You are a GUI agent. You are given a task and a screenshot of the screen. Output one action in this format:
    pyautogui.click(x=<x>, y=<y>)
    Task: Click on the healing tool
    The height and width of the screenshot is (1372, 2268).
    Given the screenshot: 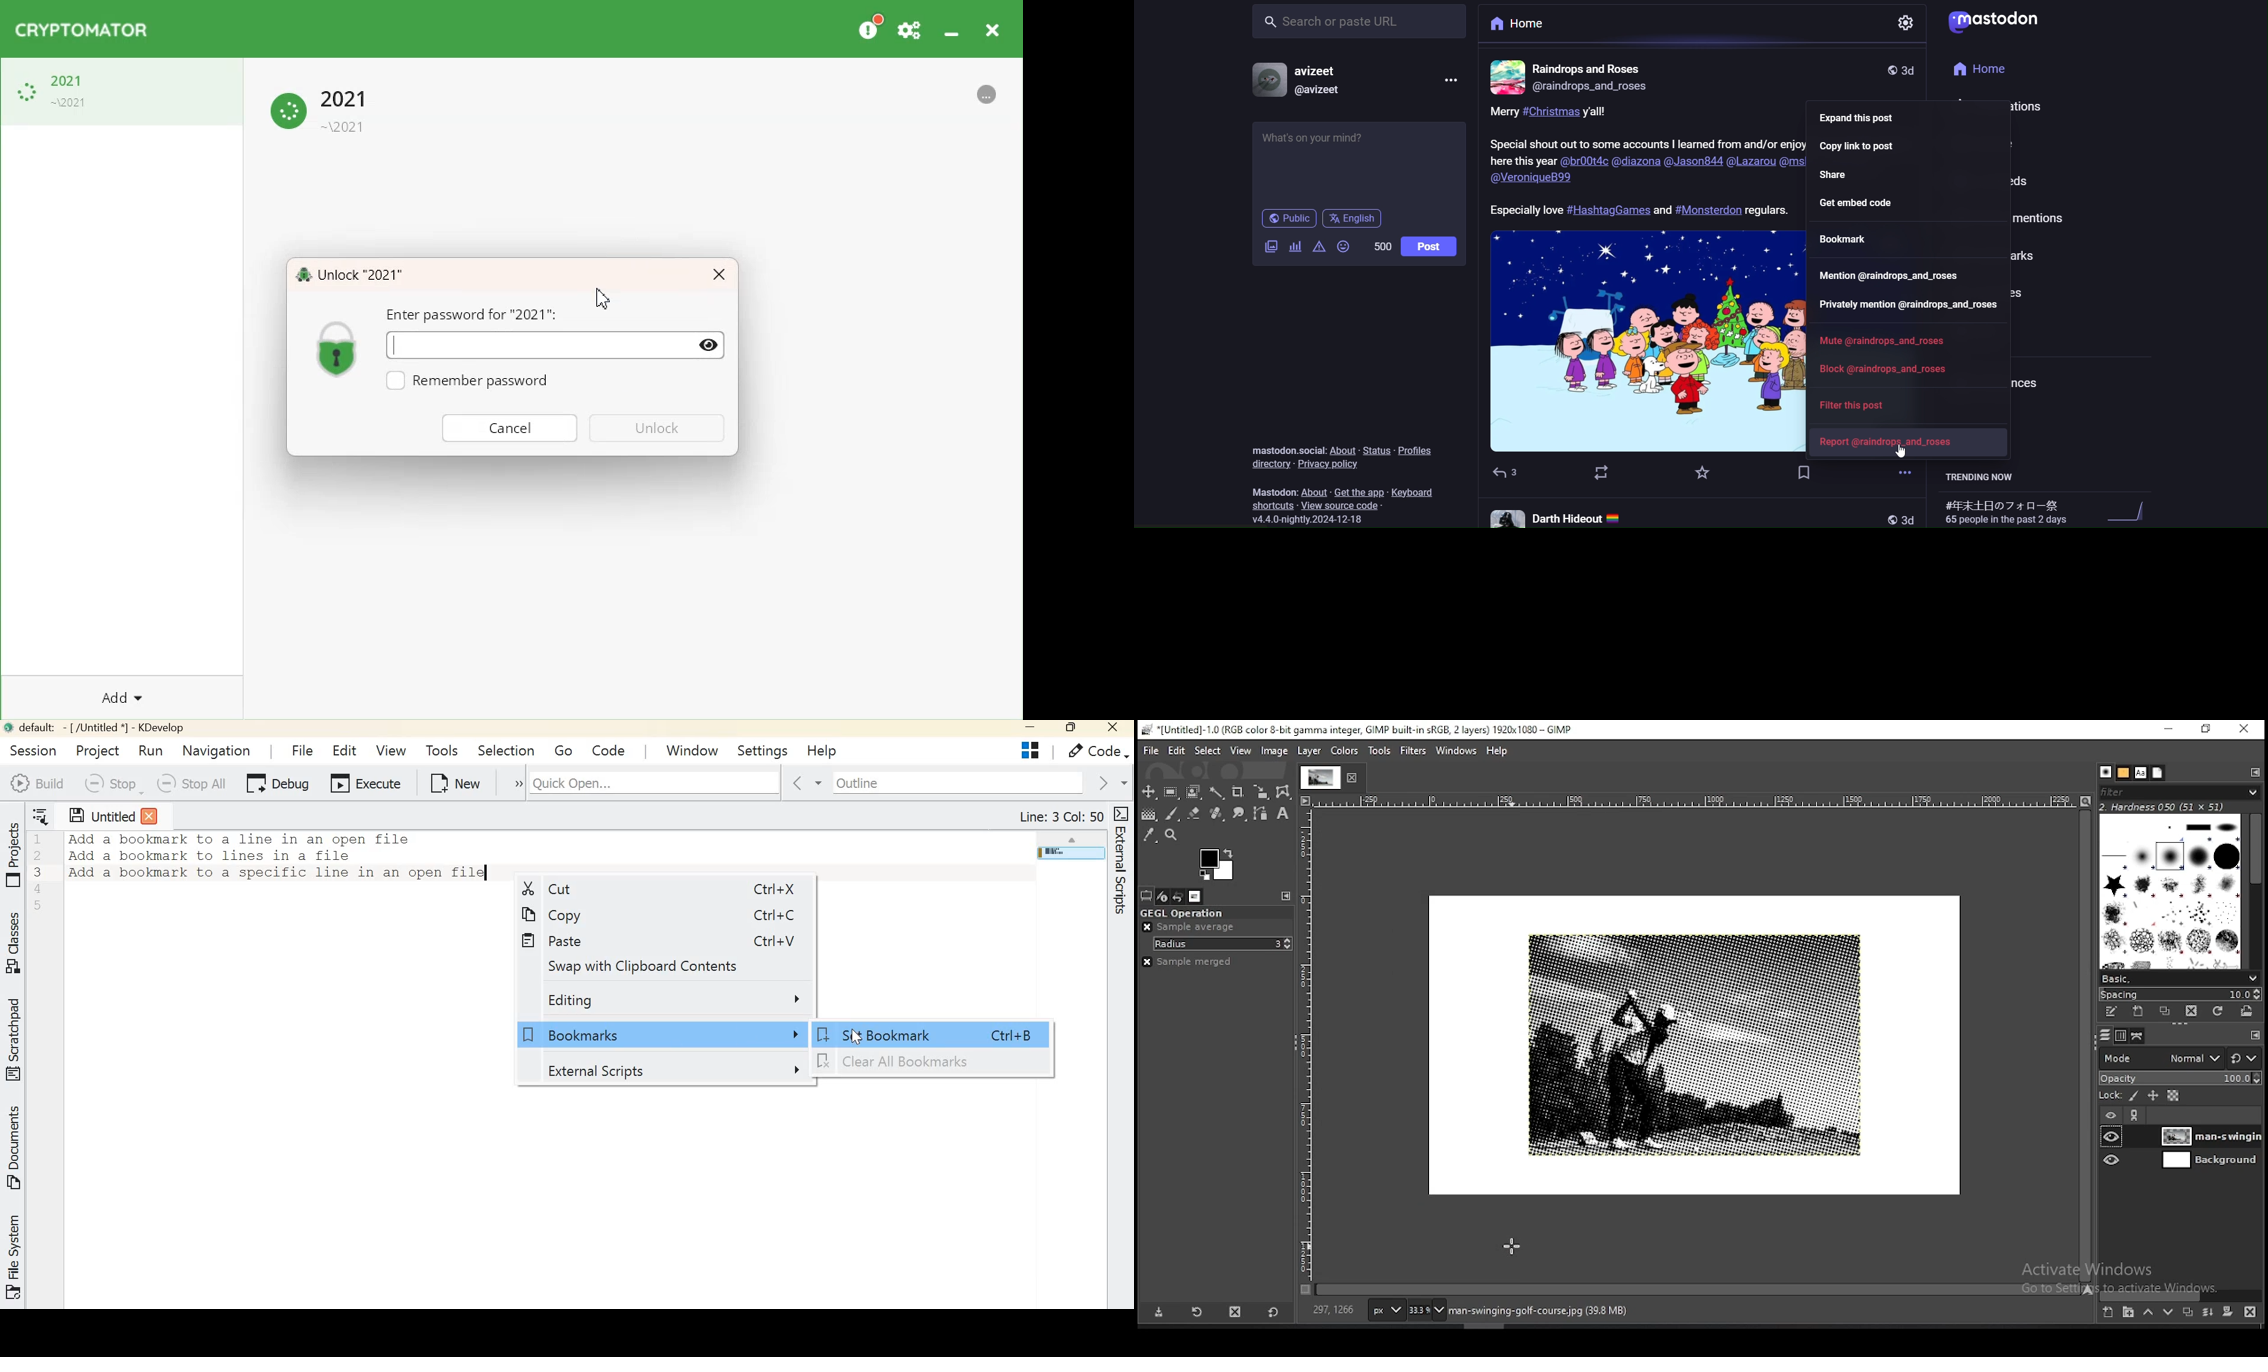 What is the action you would take?
    pyautogui.click(x=1216, y=814)
    